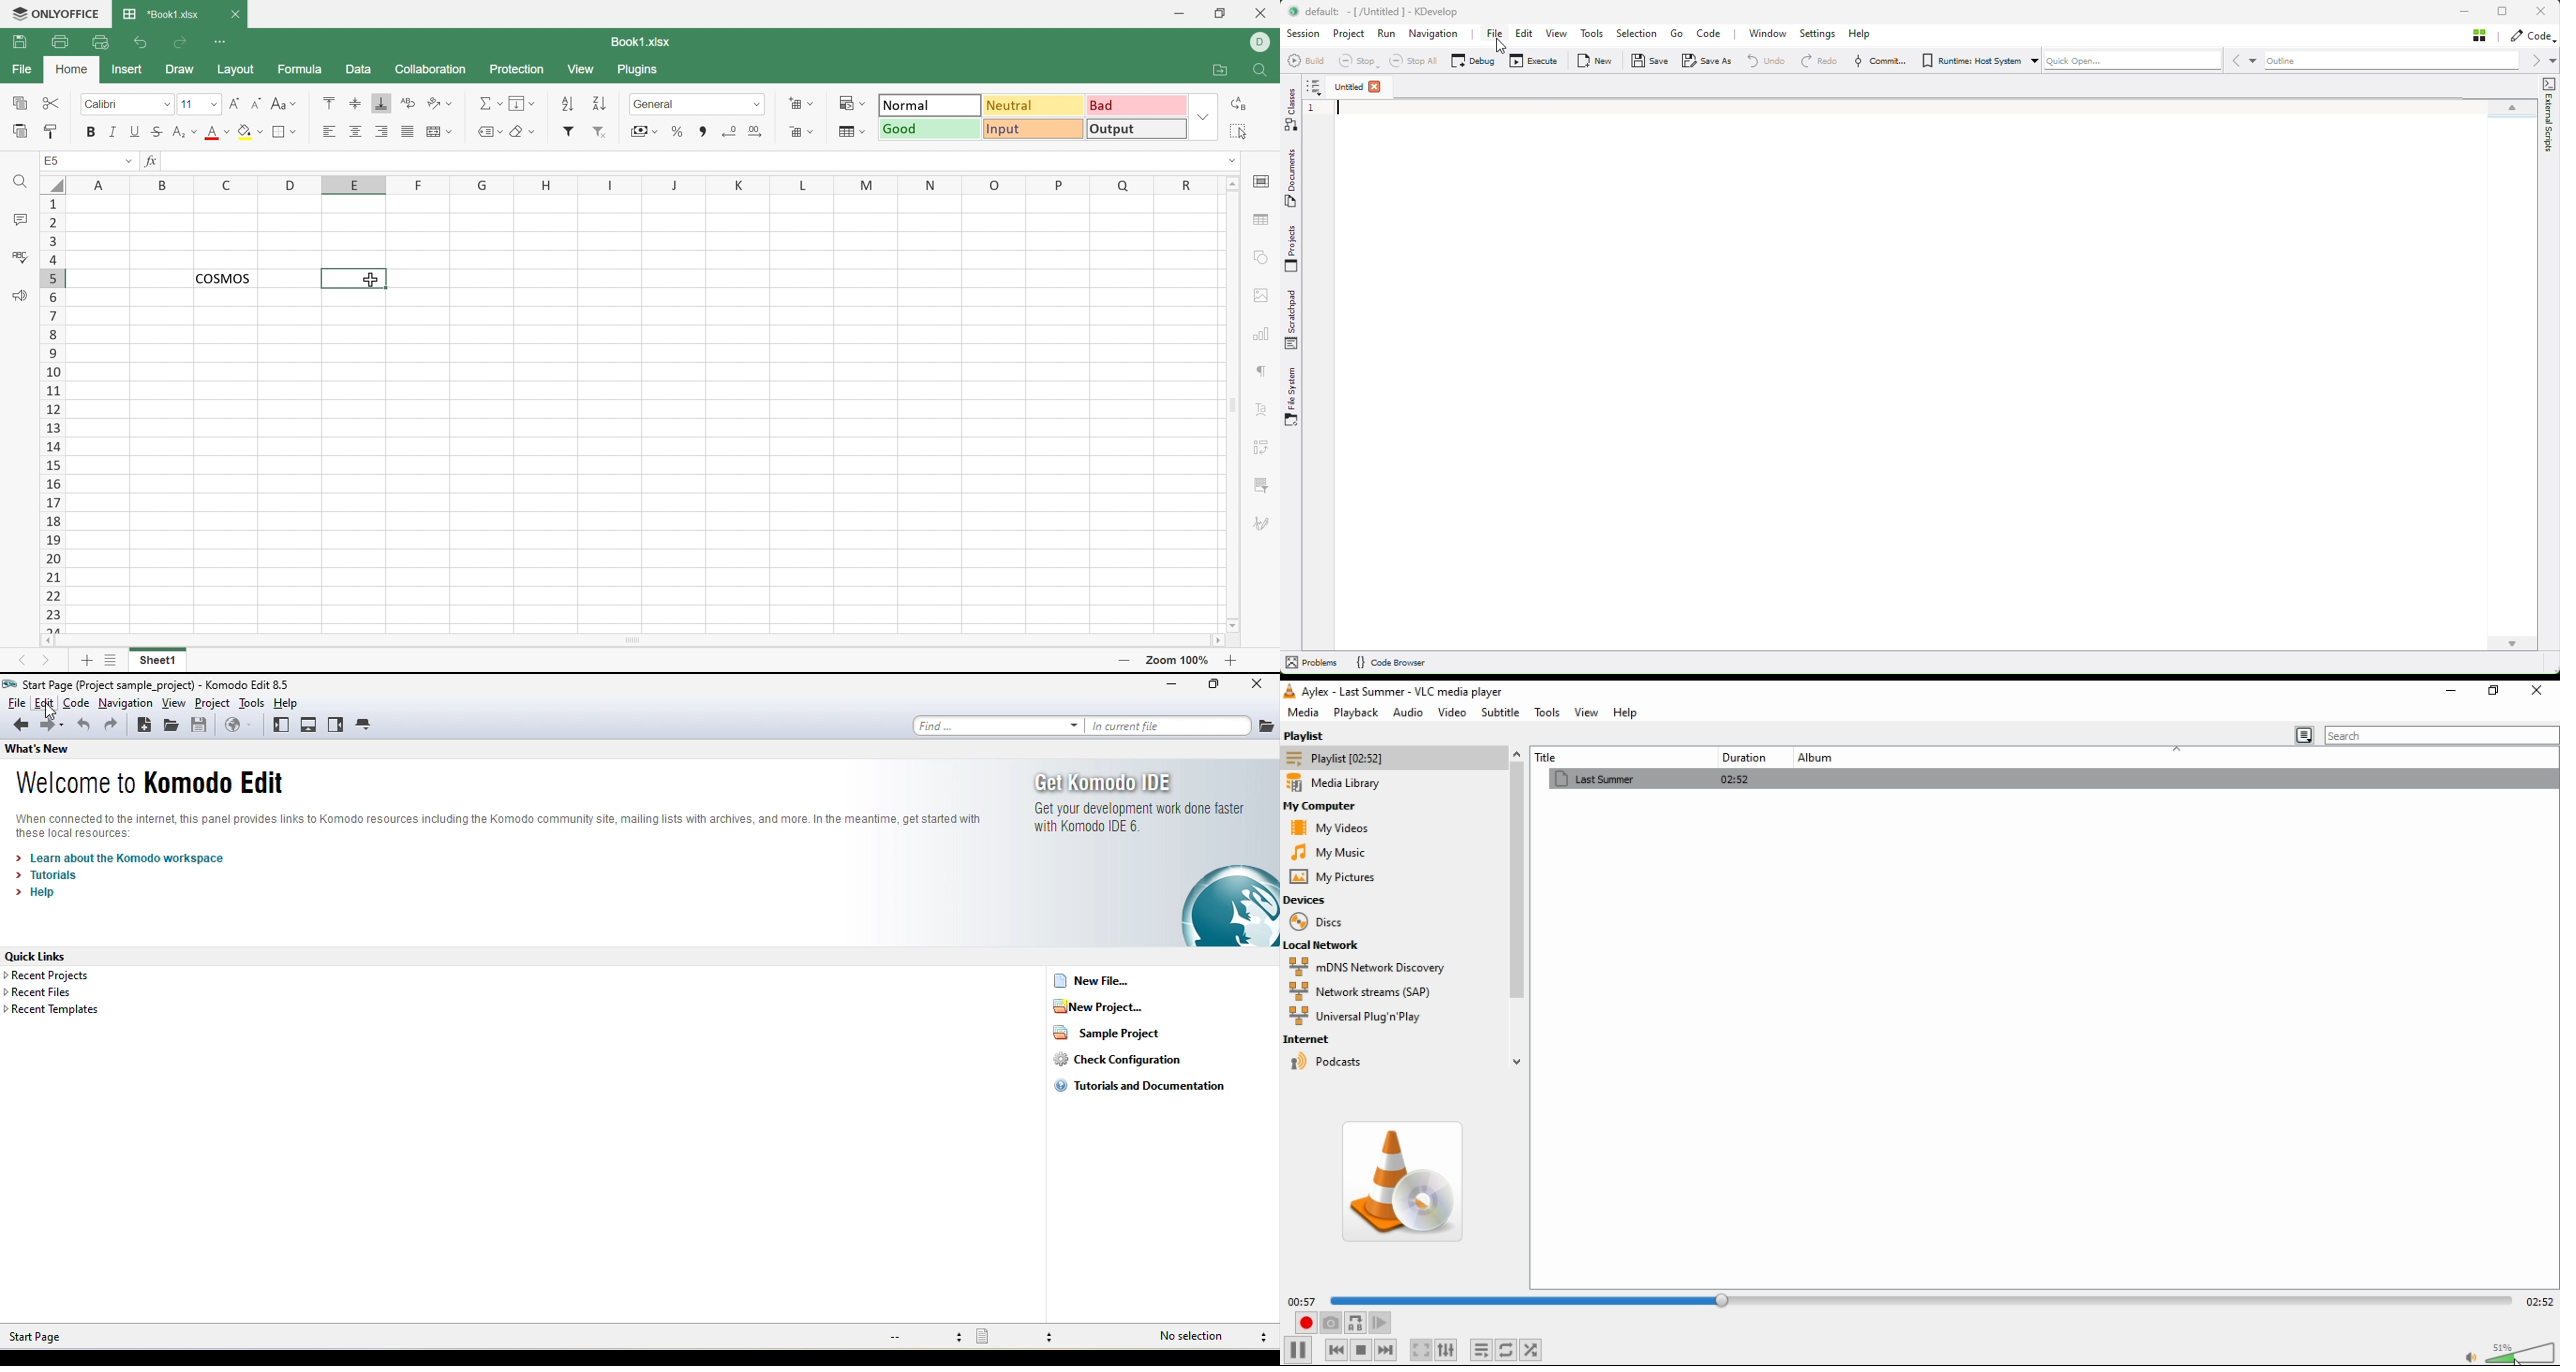 This screenshot has height=1372, width=2576. Describe the element at coordinates (1314, 922) in the screenshot. I see `discs` at that location.